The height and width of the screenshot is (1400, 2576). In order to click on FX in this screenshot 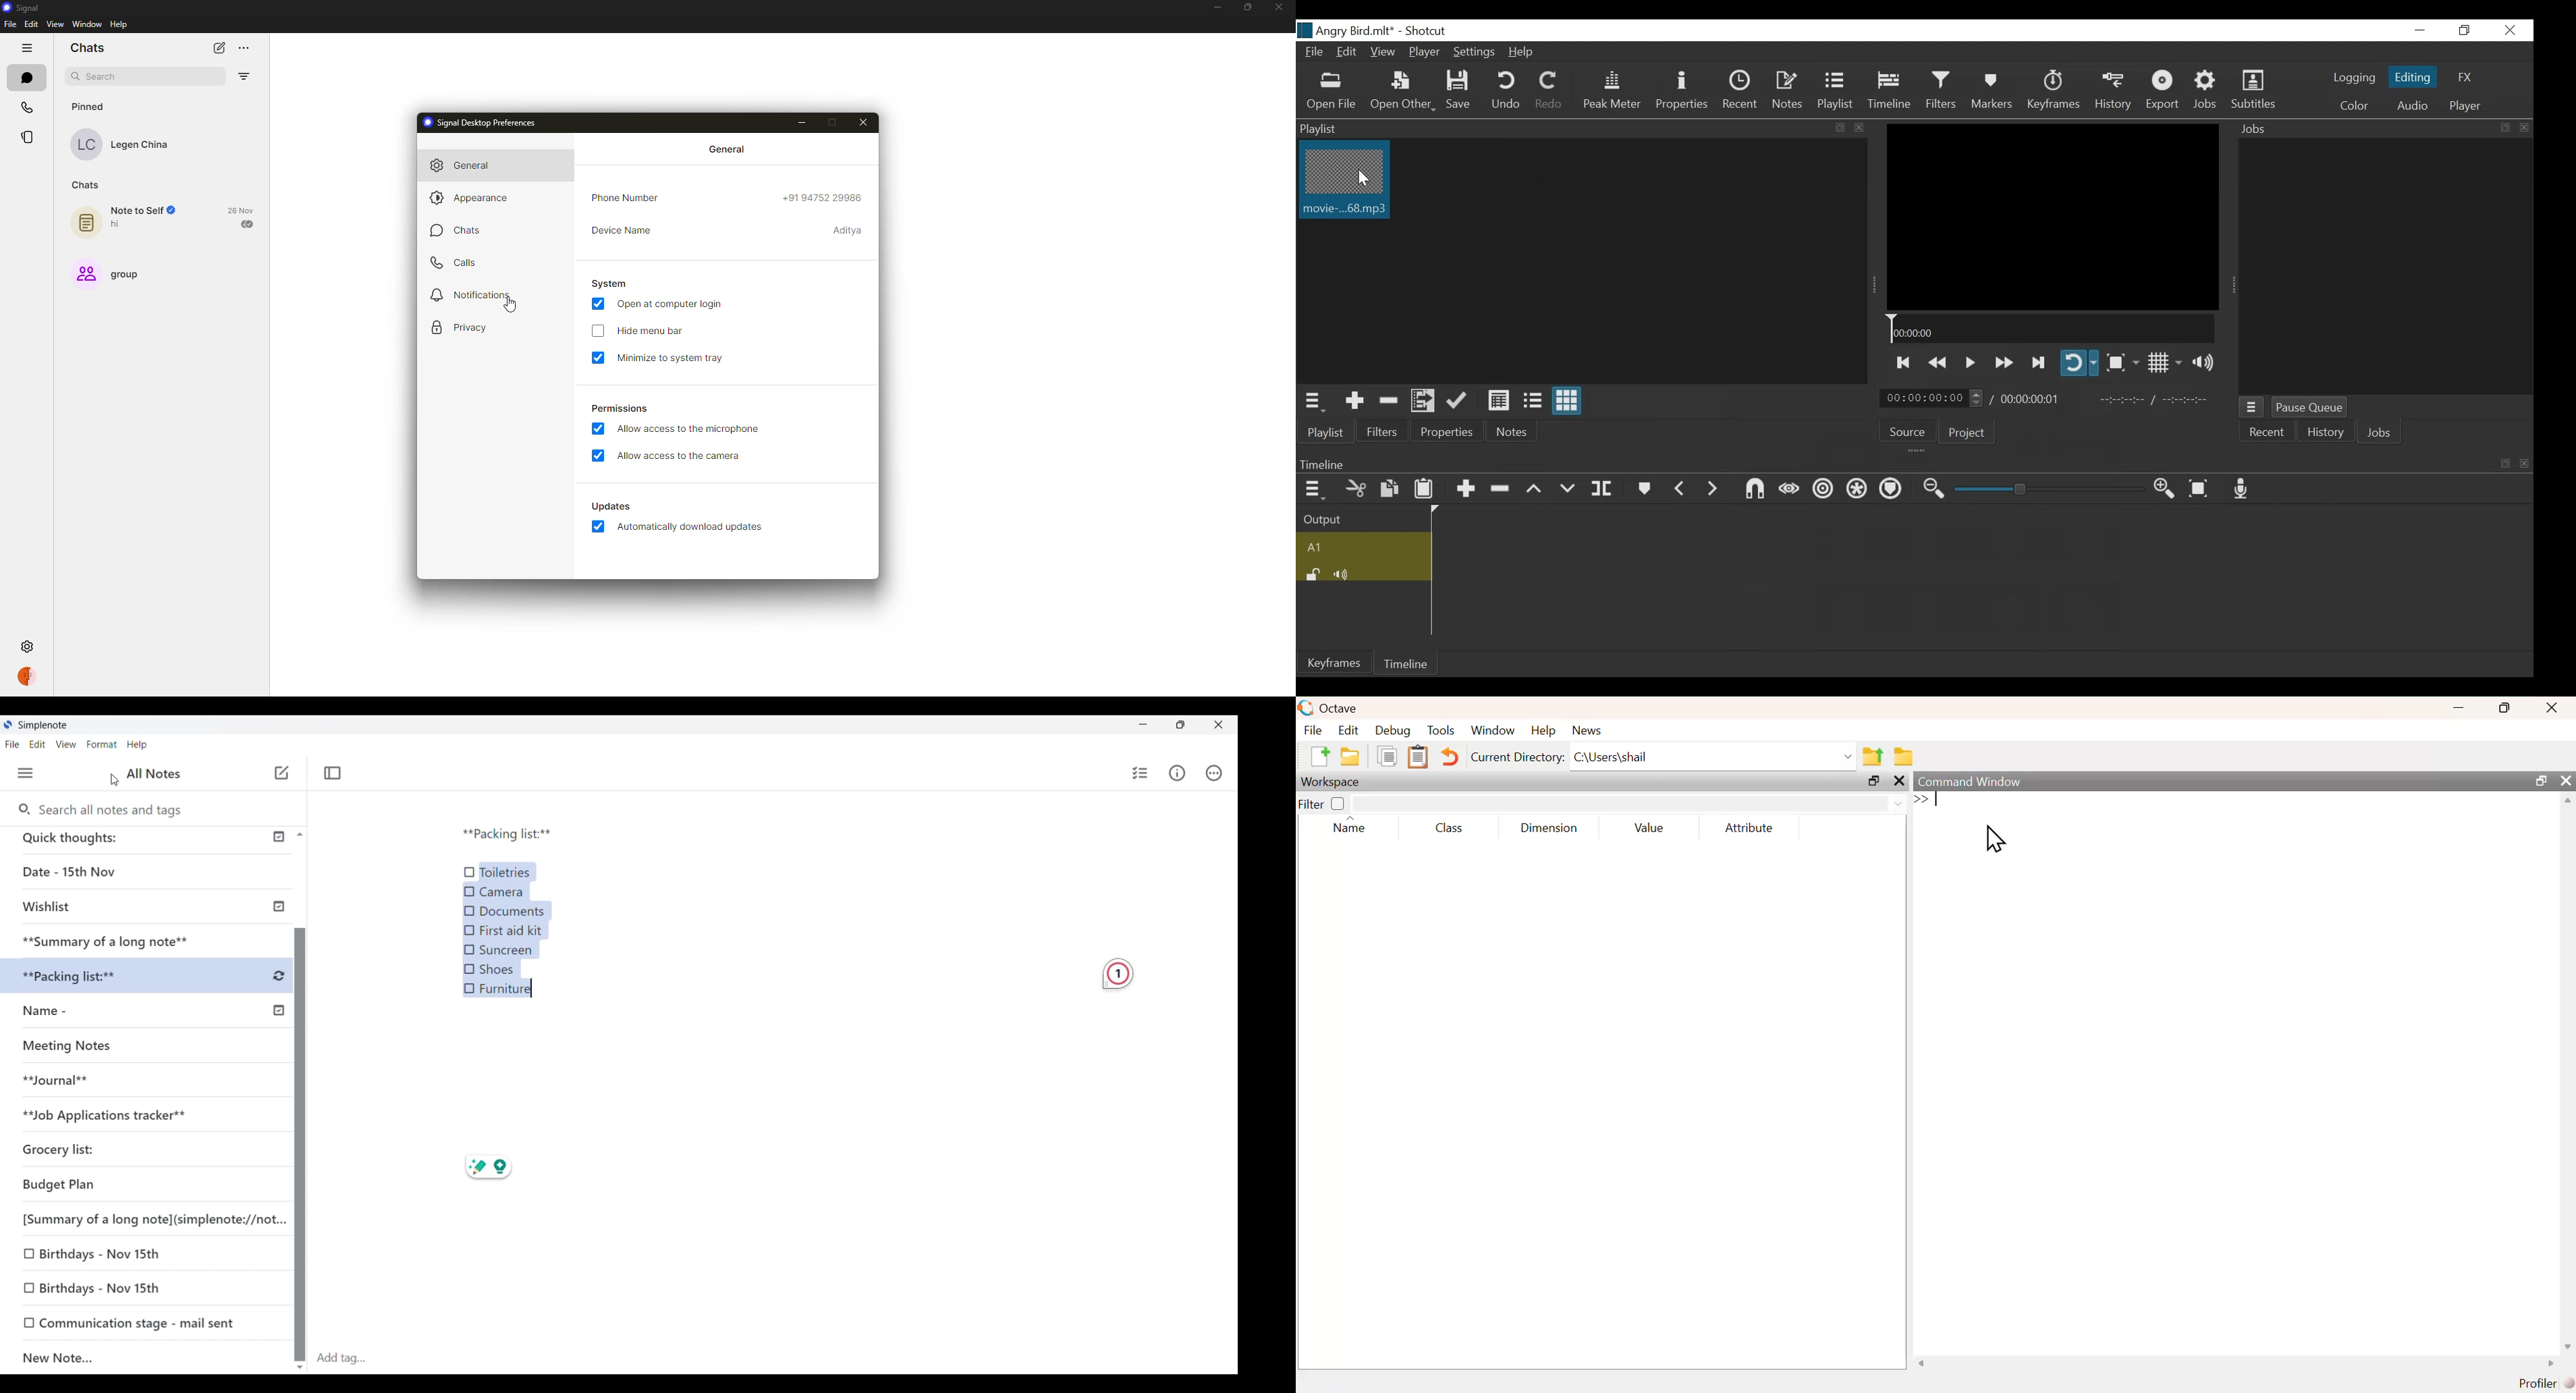, I will do `click(2464, 77)`.